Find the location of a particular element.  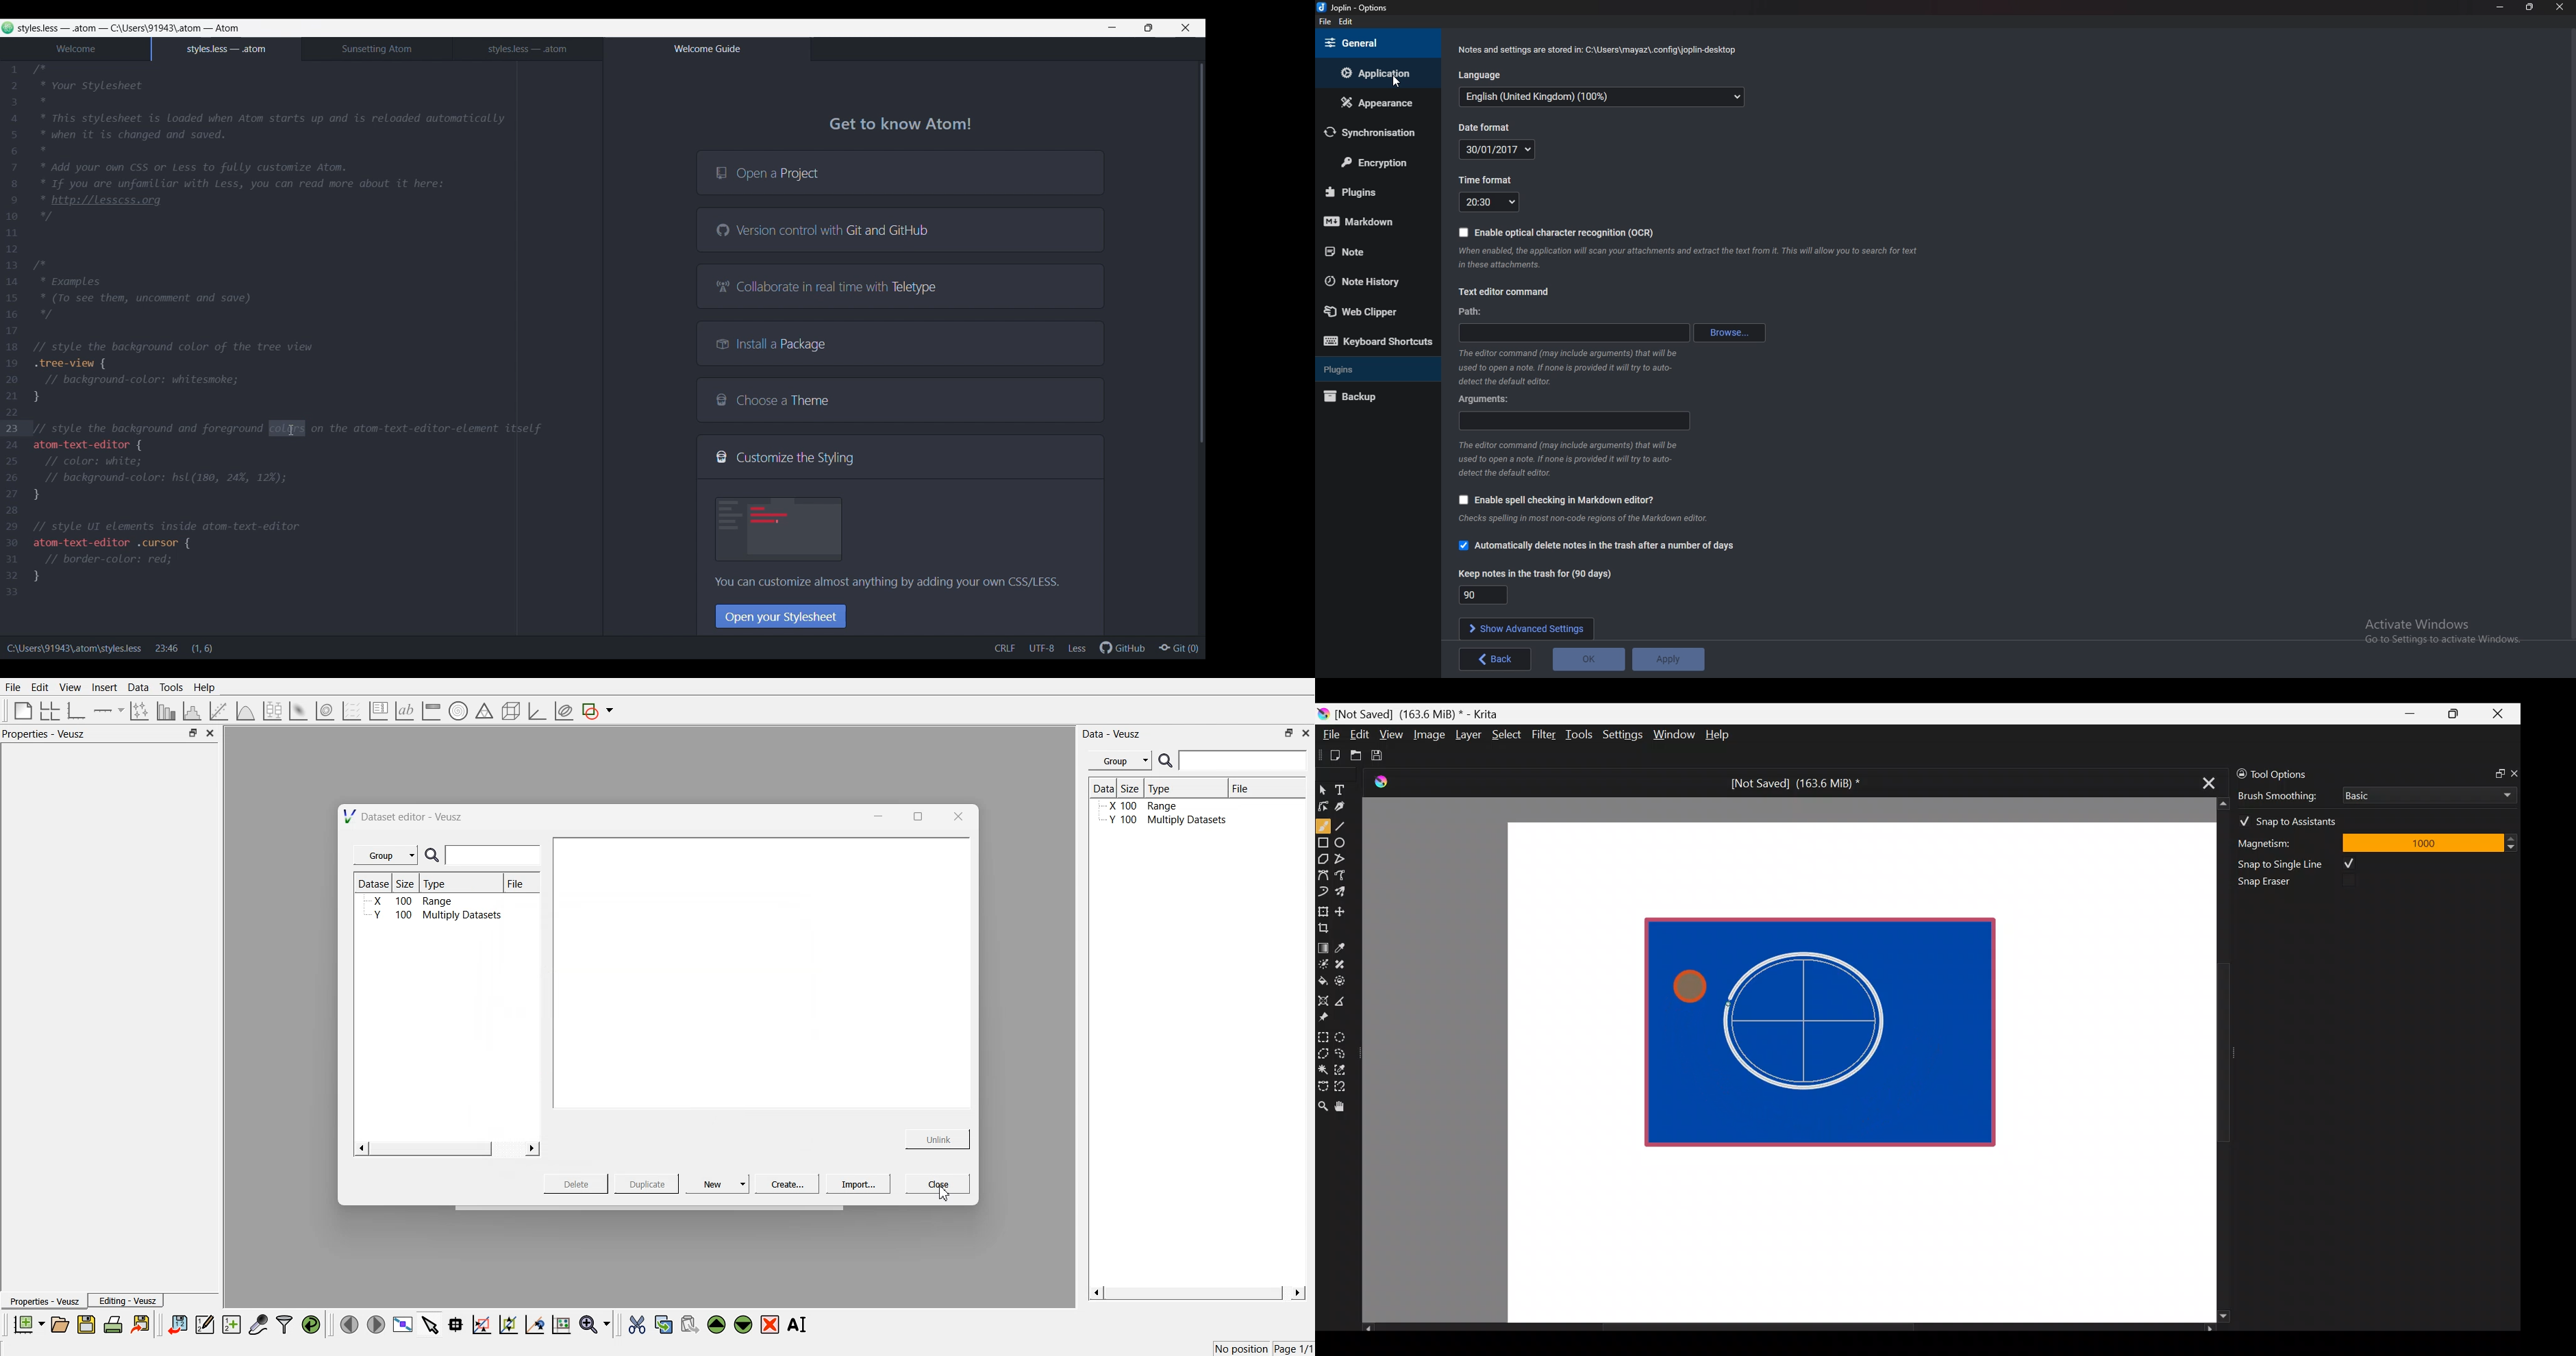

View is located at coordinates (1392, 734).